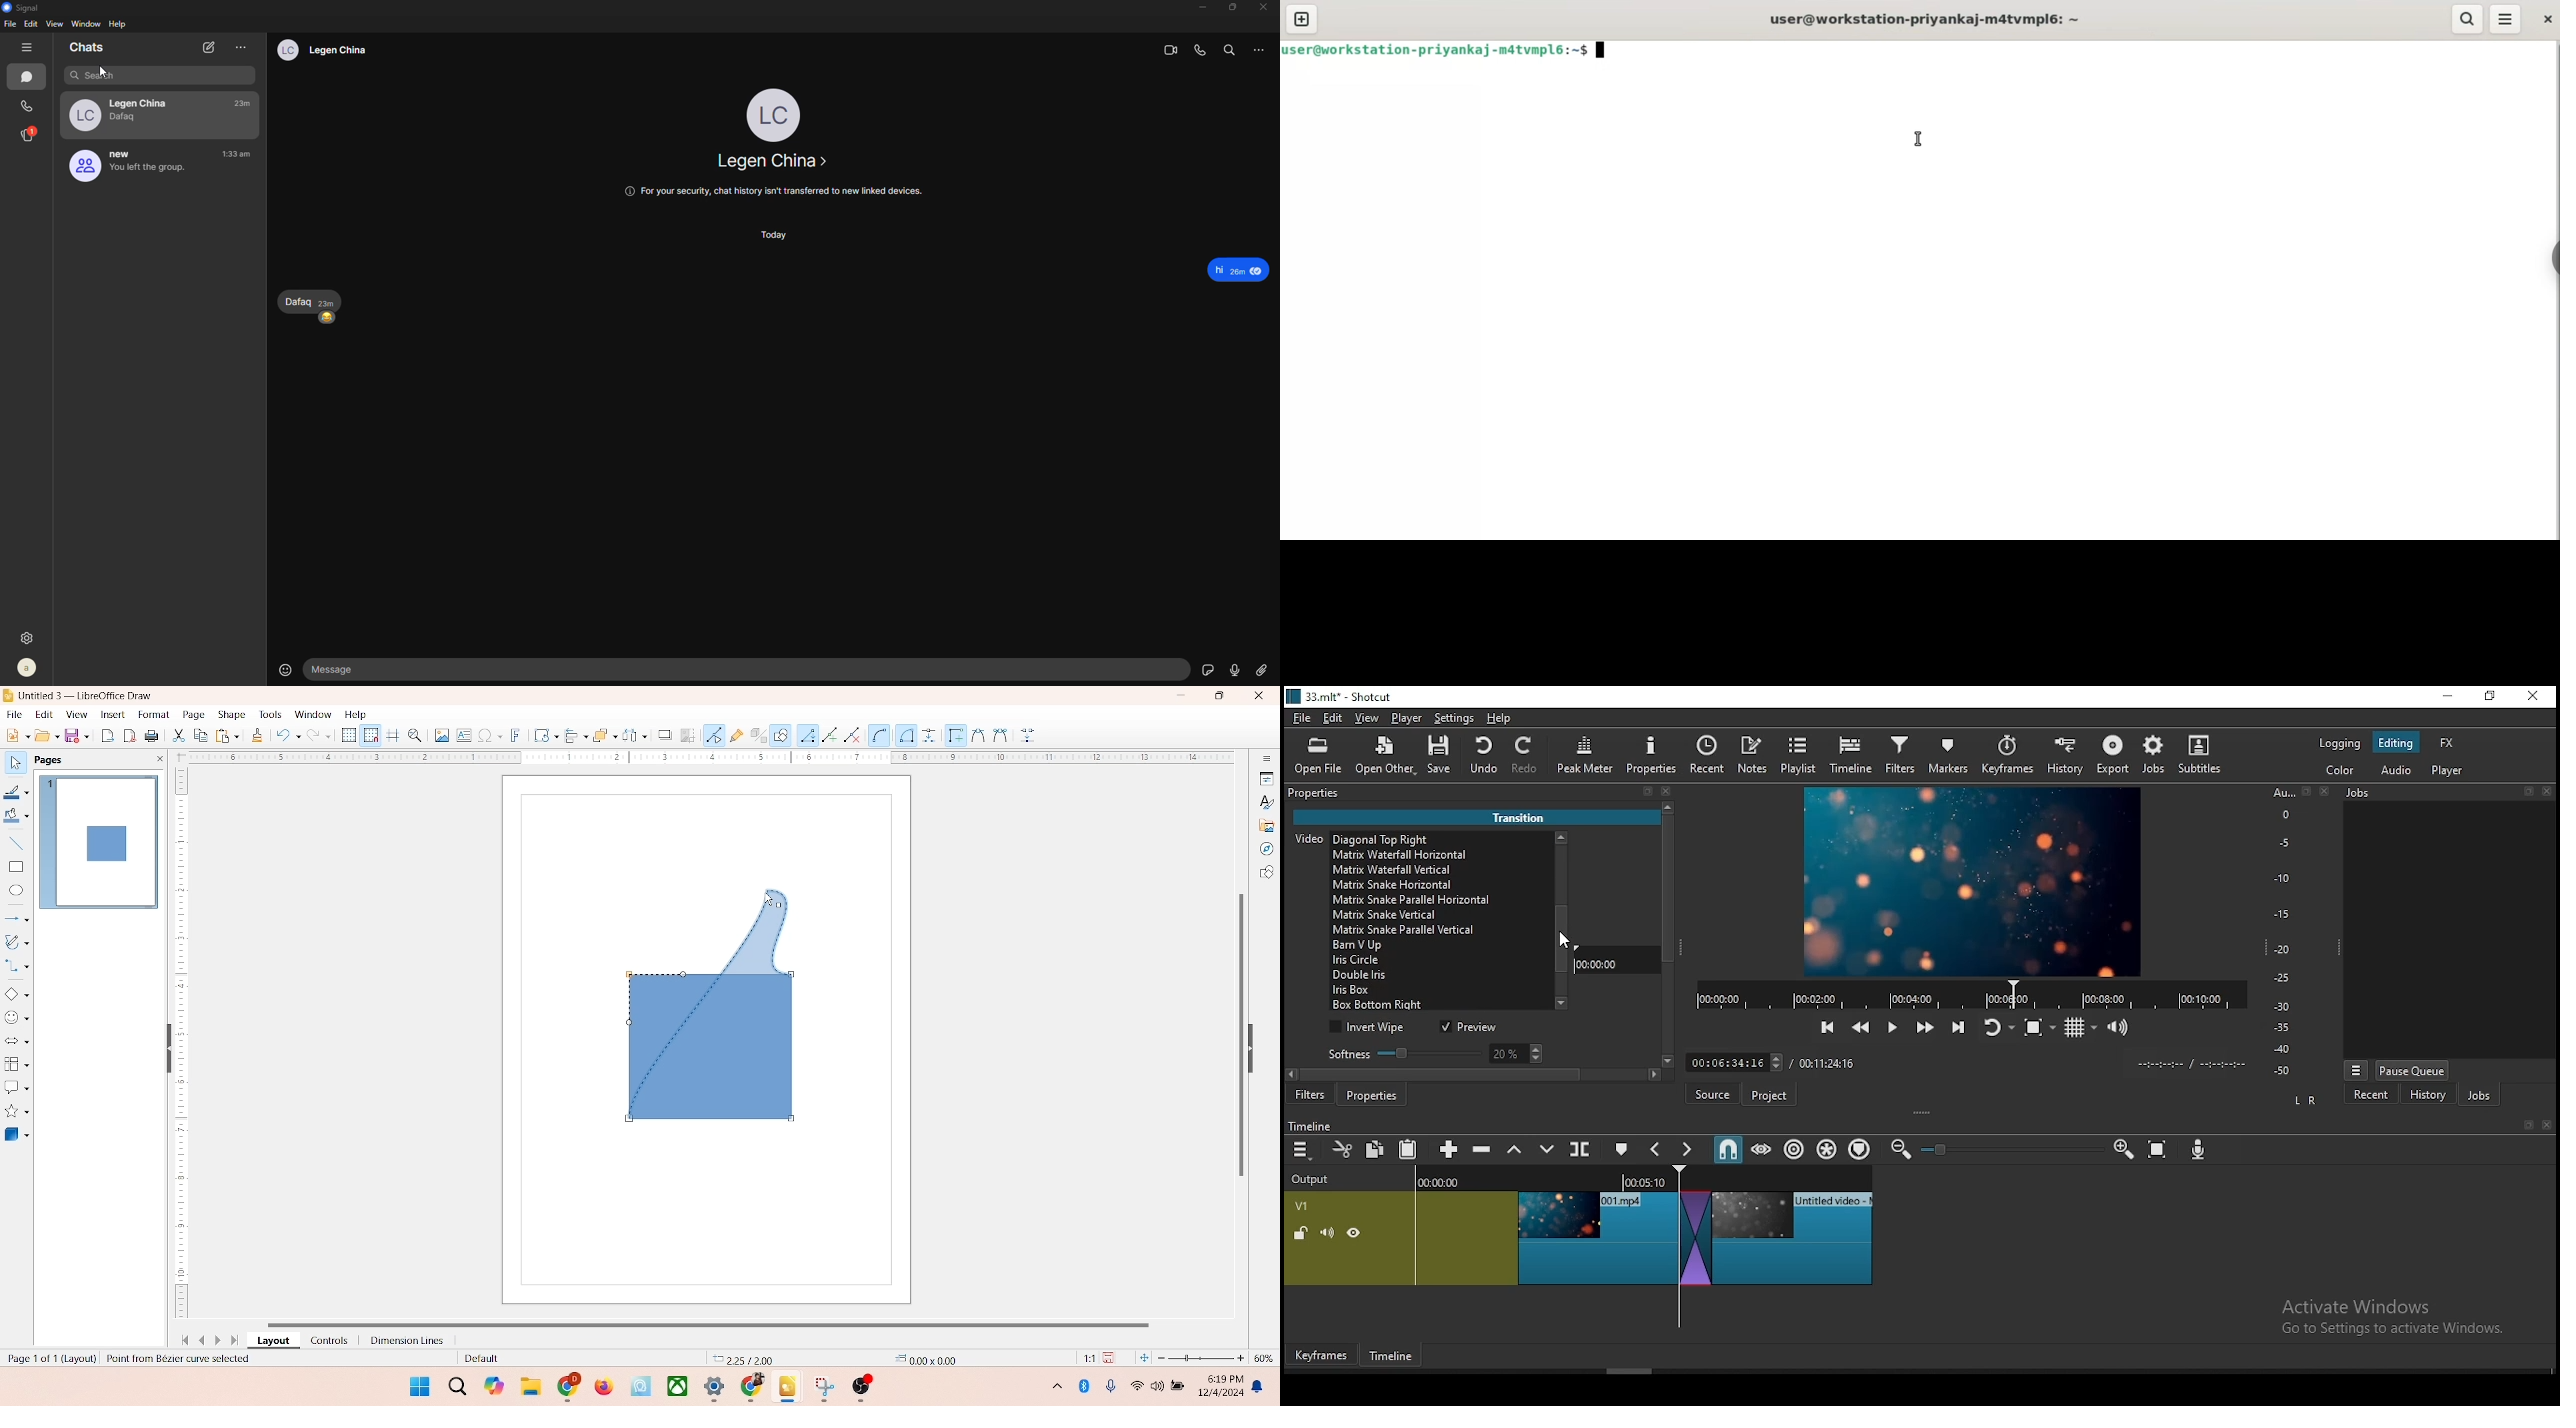 This screenshot has height=1428, width=2576. I want to click on video track, so click(1578, 1233).